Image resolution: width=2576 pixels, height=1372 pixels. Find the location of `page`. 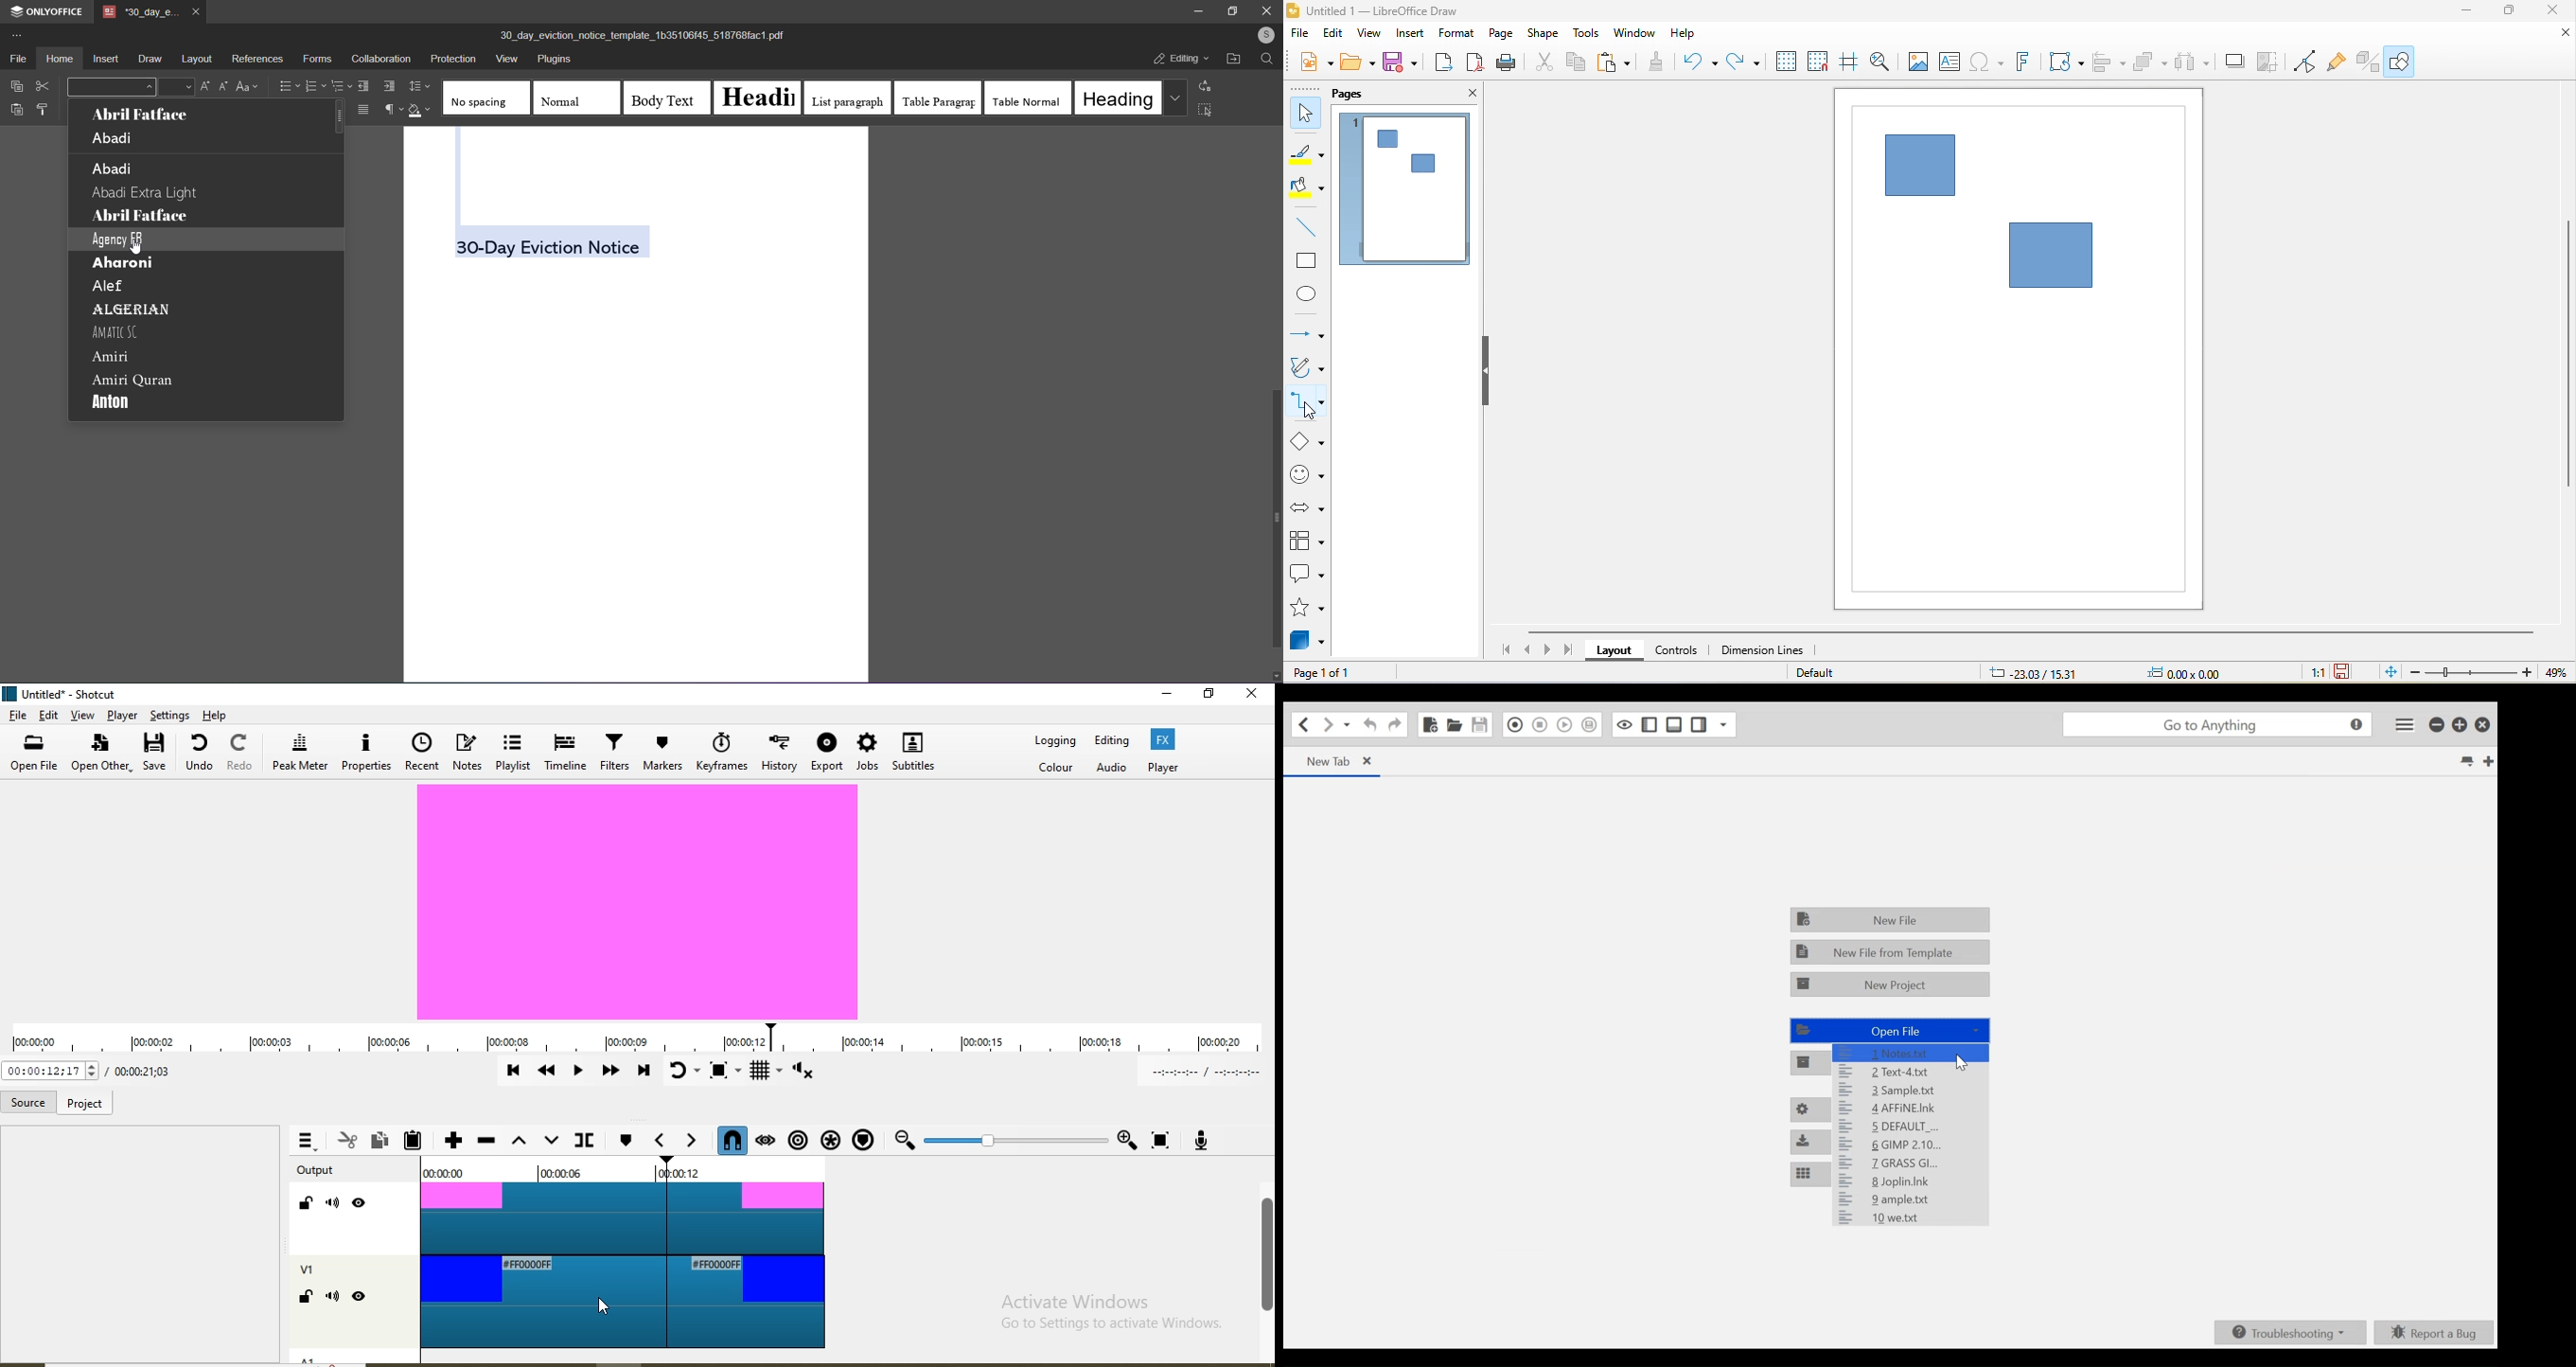

page is located at coordinates (1501, 34).